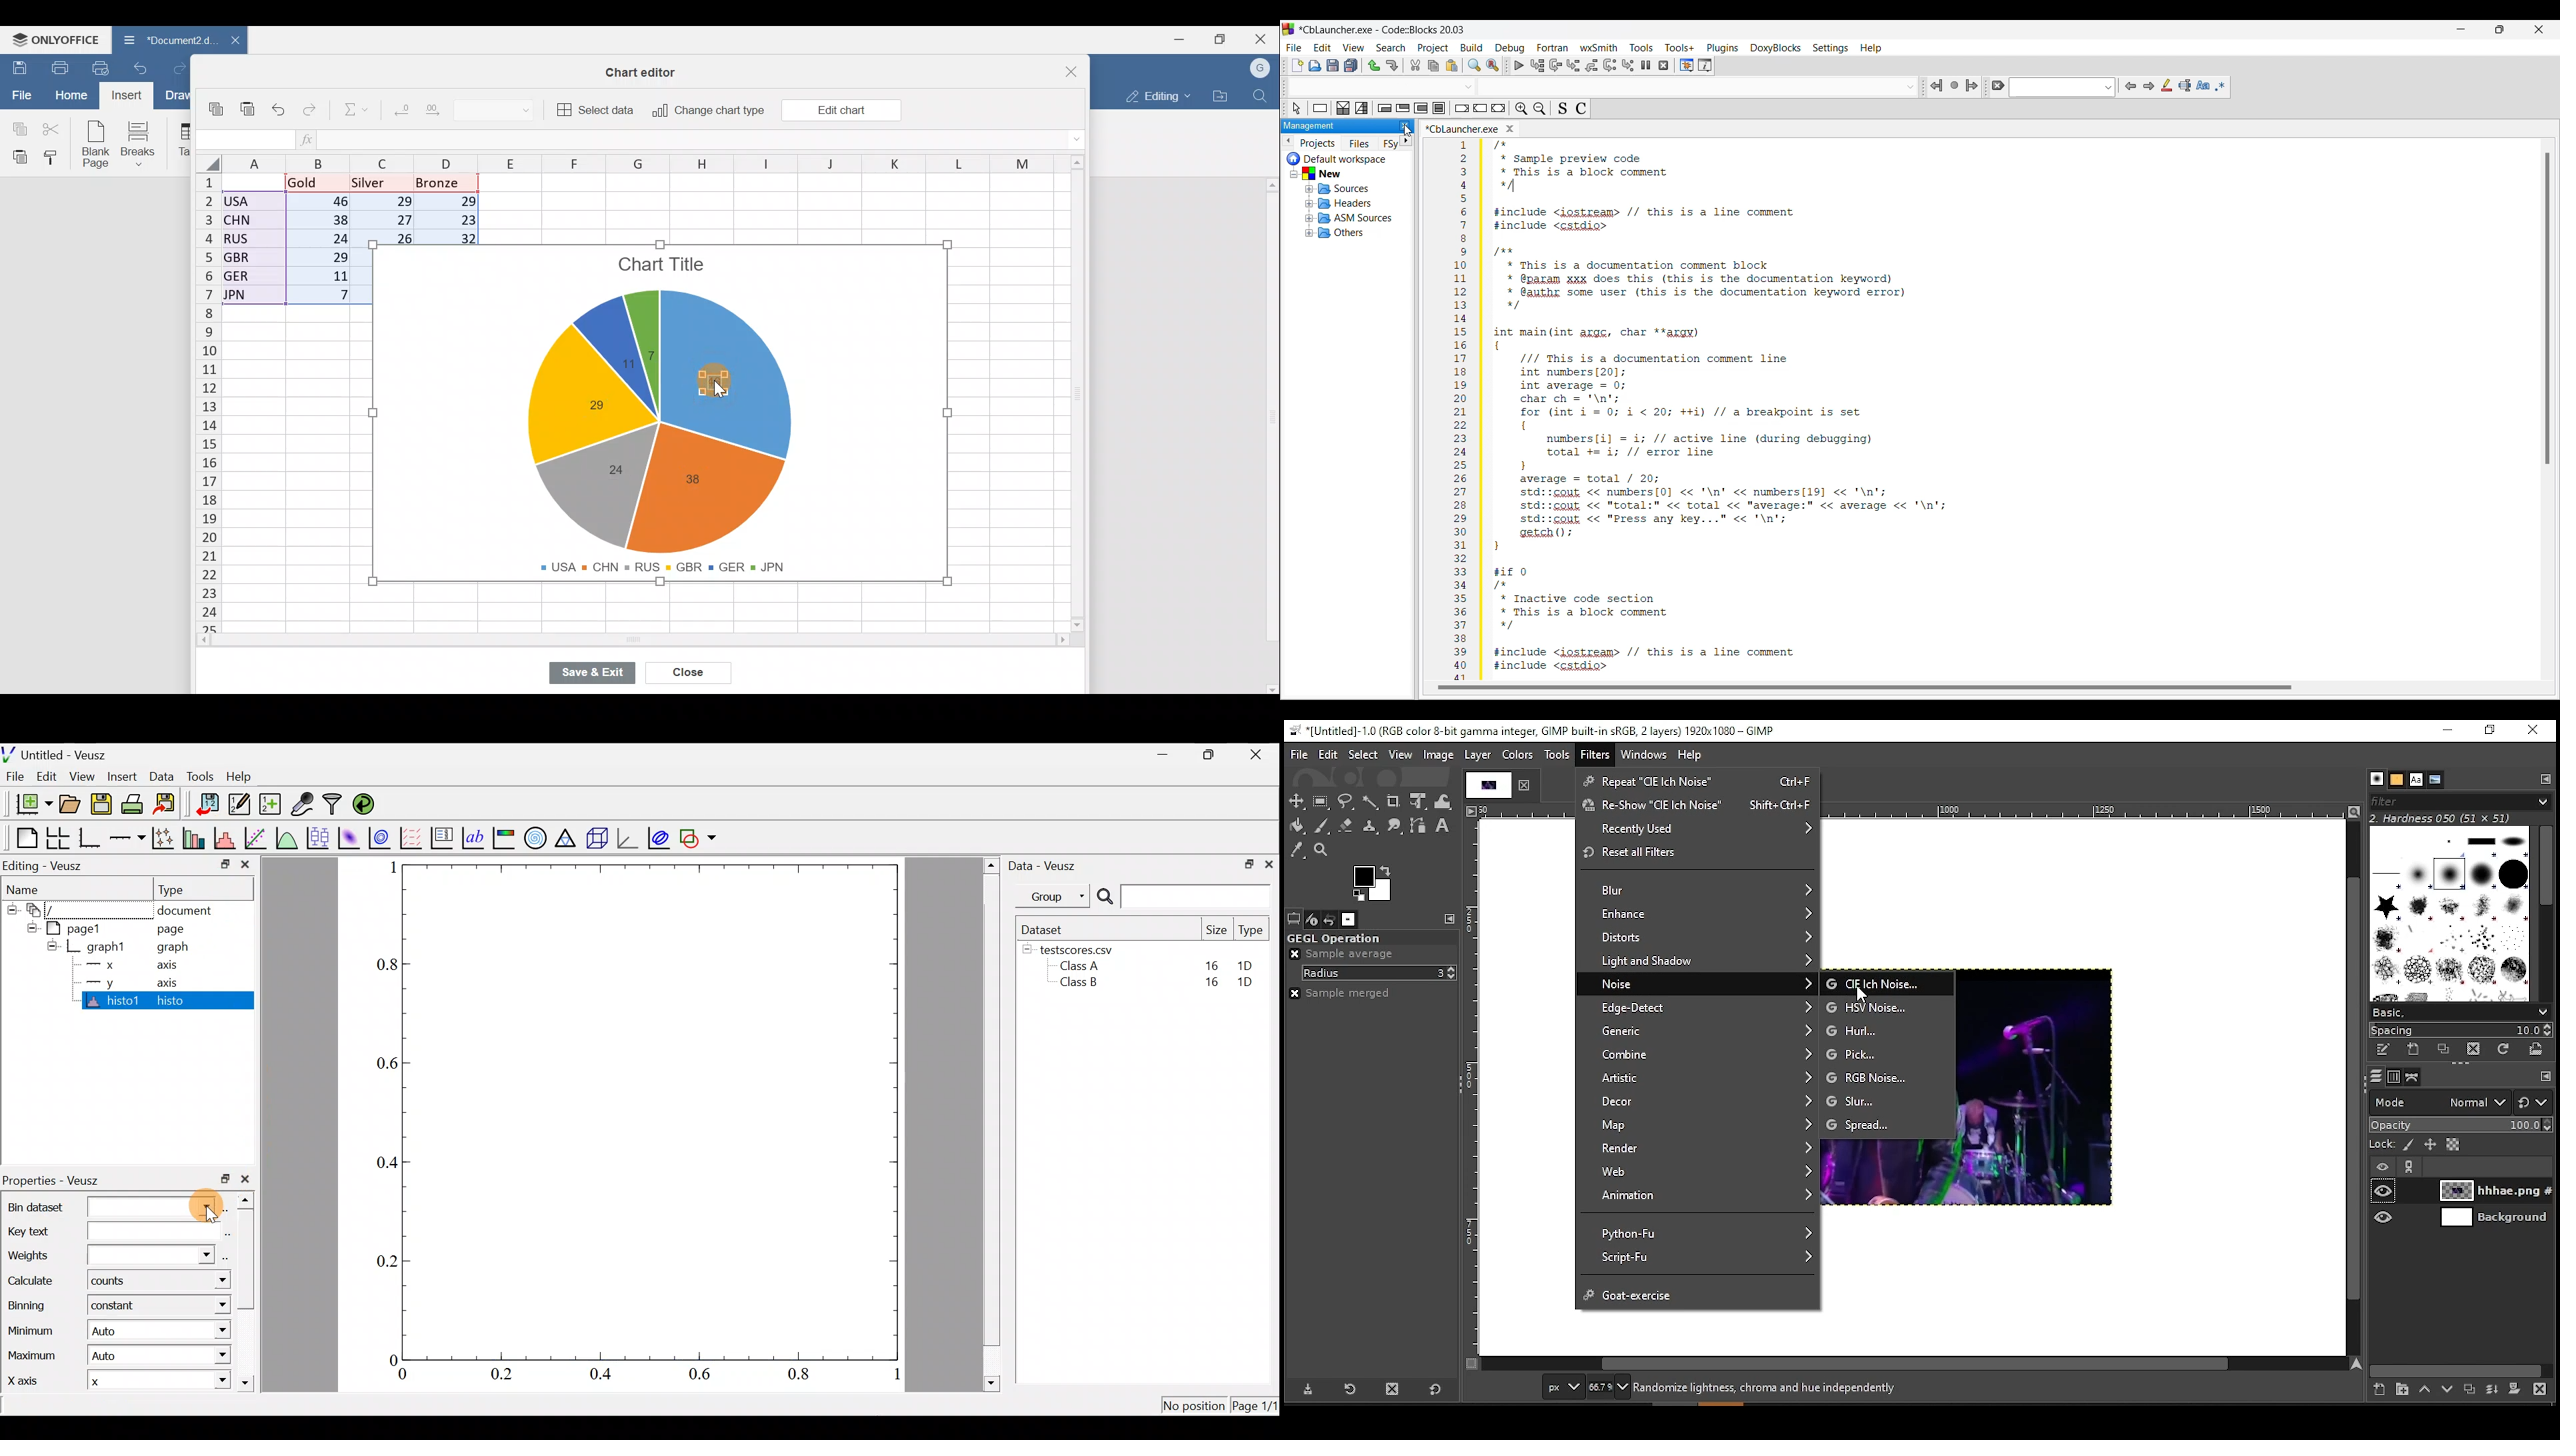 The height and width of the screenshot is (1456, 2576). I want to click on animation, so click(1695, 1196).